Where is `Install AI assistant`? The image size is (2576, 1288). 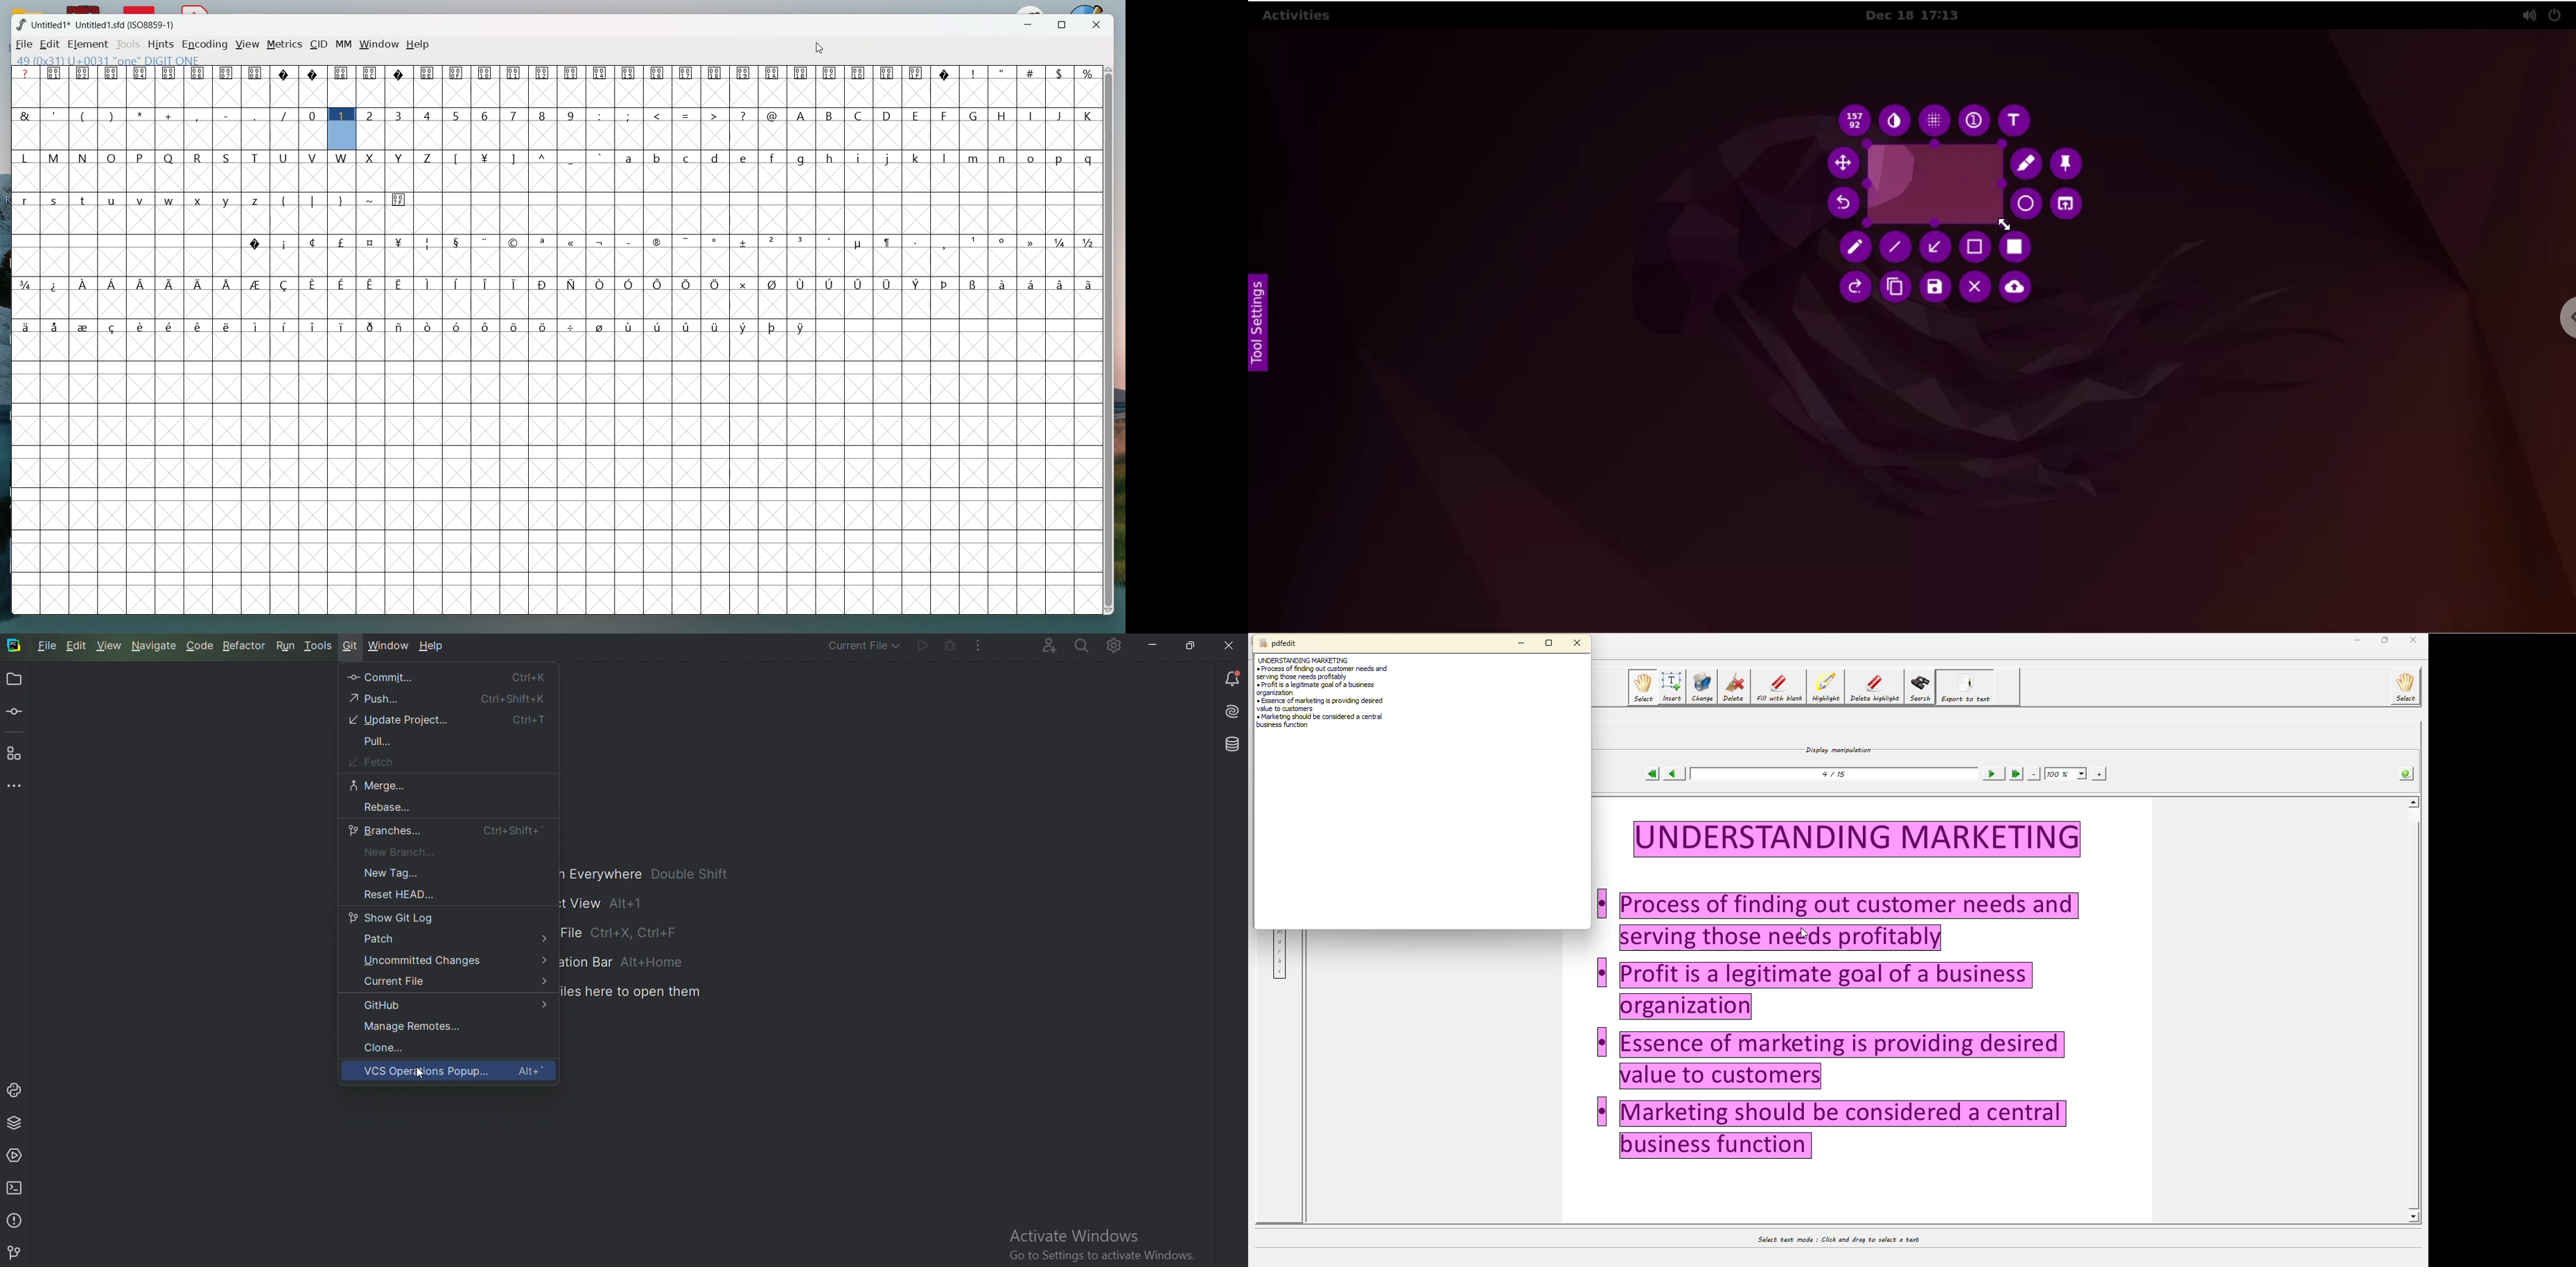 Install AI assistant is located at coordinates (1231, 714).